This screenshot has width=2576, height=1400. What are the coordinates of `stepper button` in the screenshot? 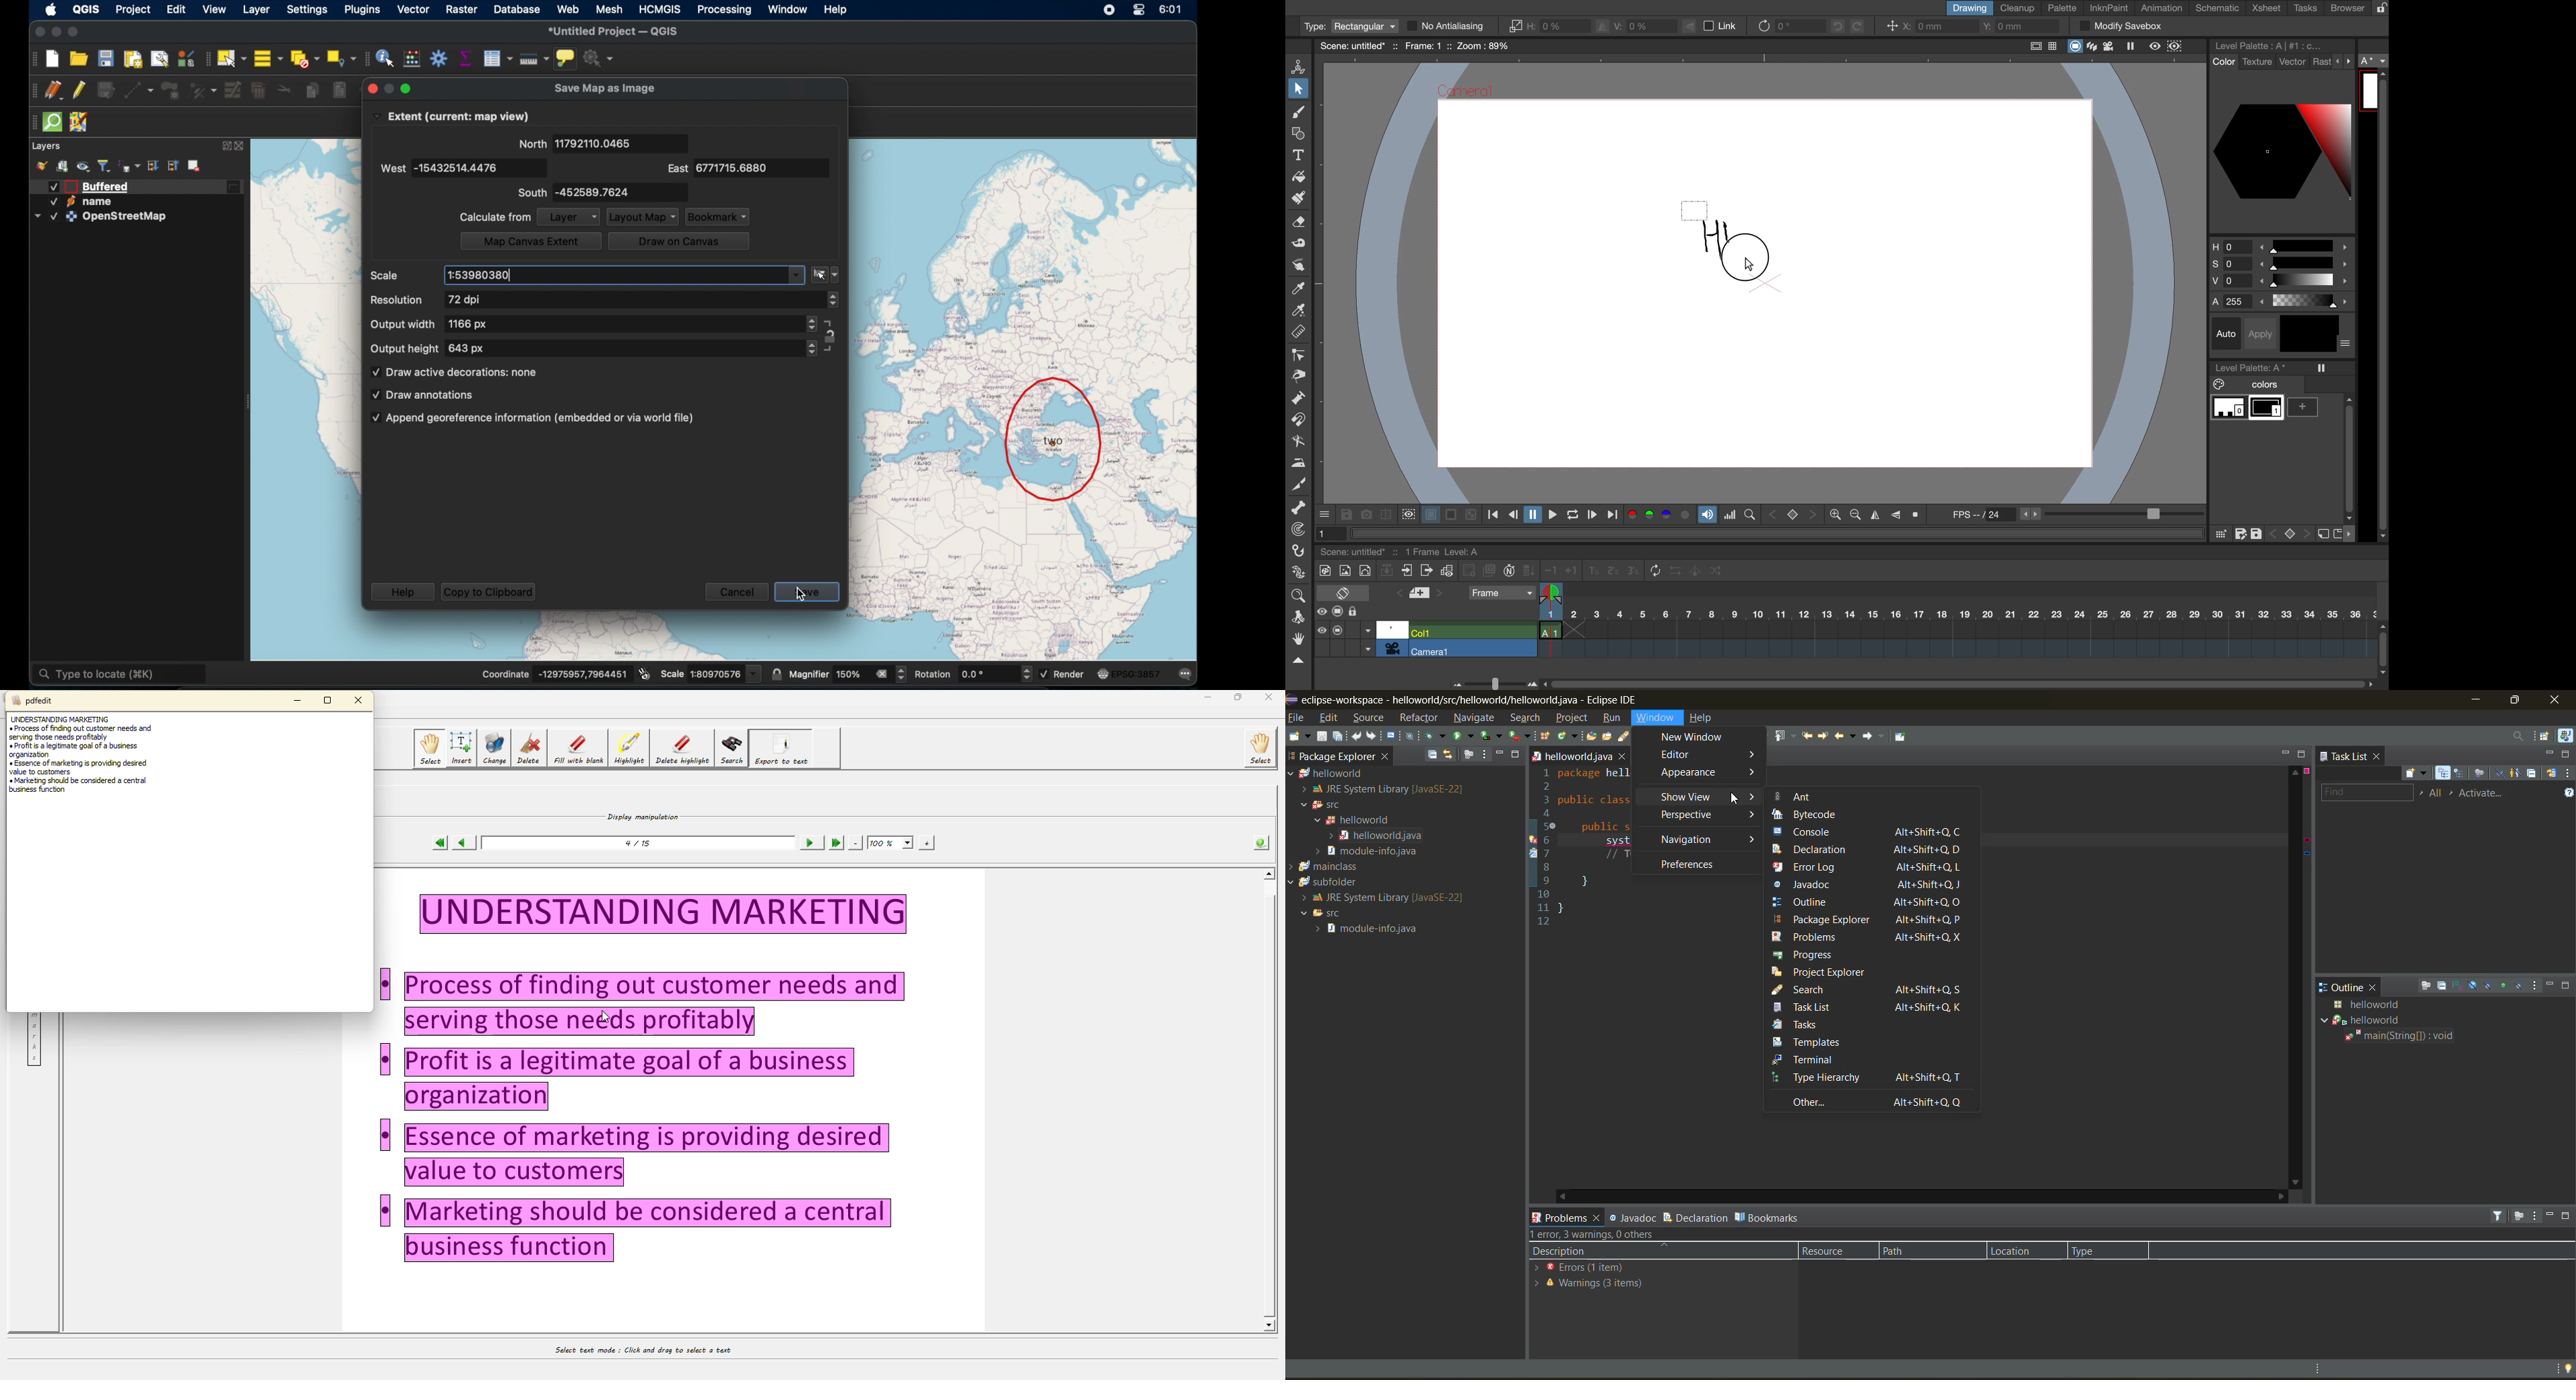 It's located at (812, 325).